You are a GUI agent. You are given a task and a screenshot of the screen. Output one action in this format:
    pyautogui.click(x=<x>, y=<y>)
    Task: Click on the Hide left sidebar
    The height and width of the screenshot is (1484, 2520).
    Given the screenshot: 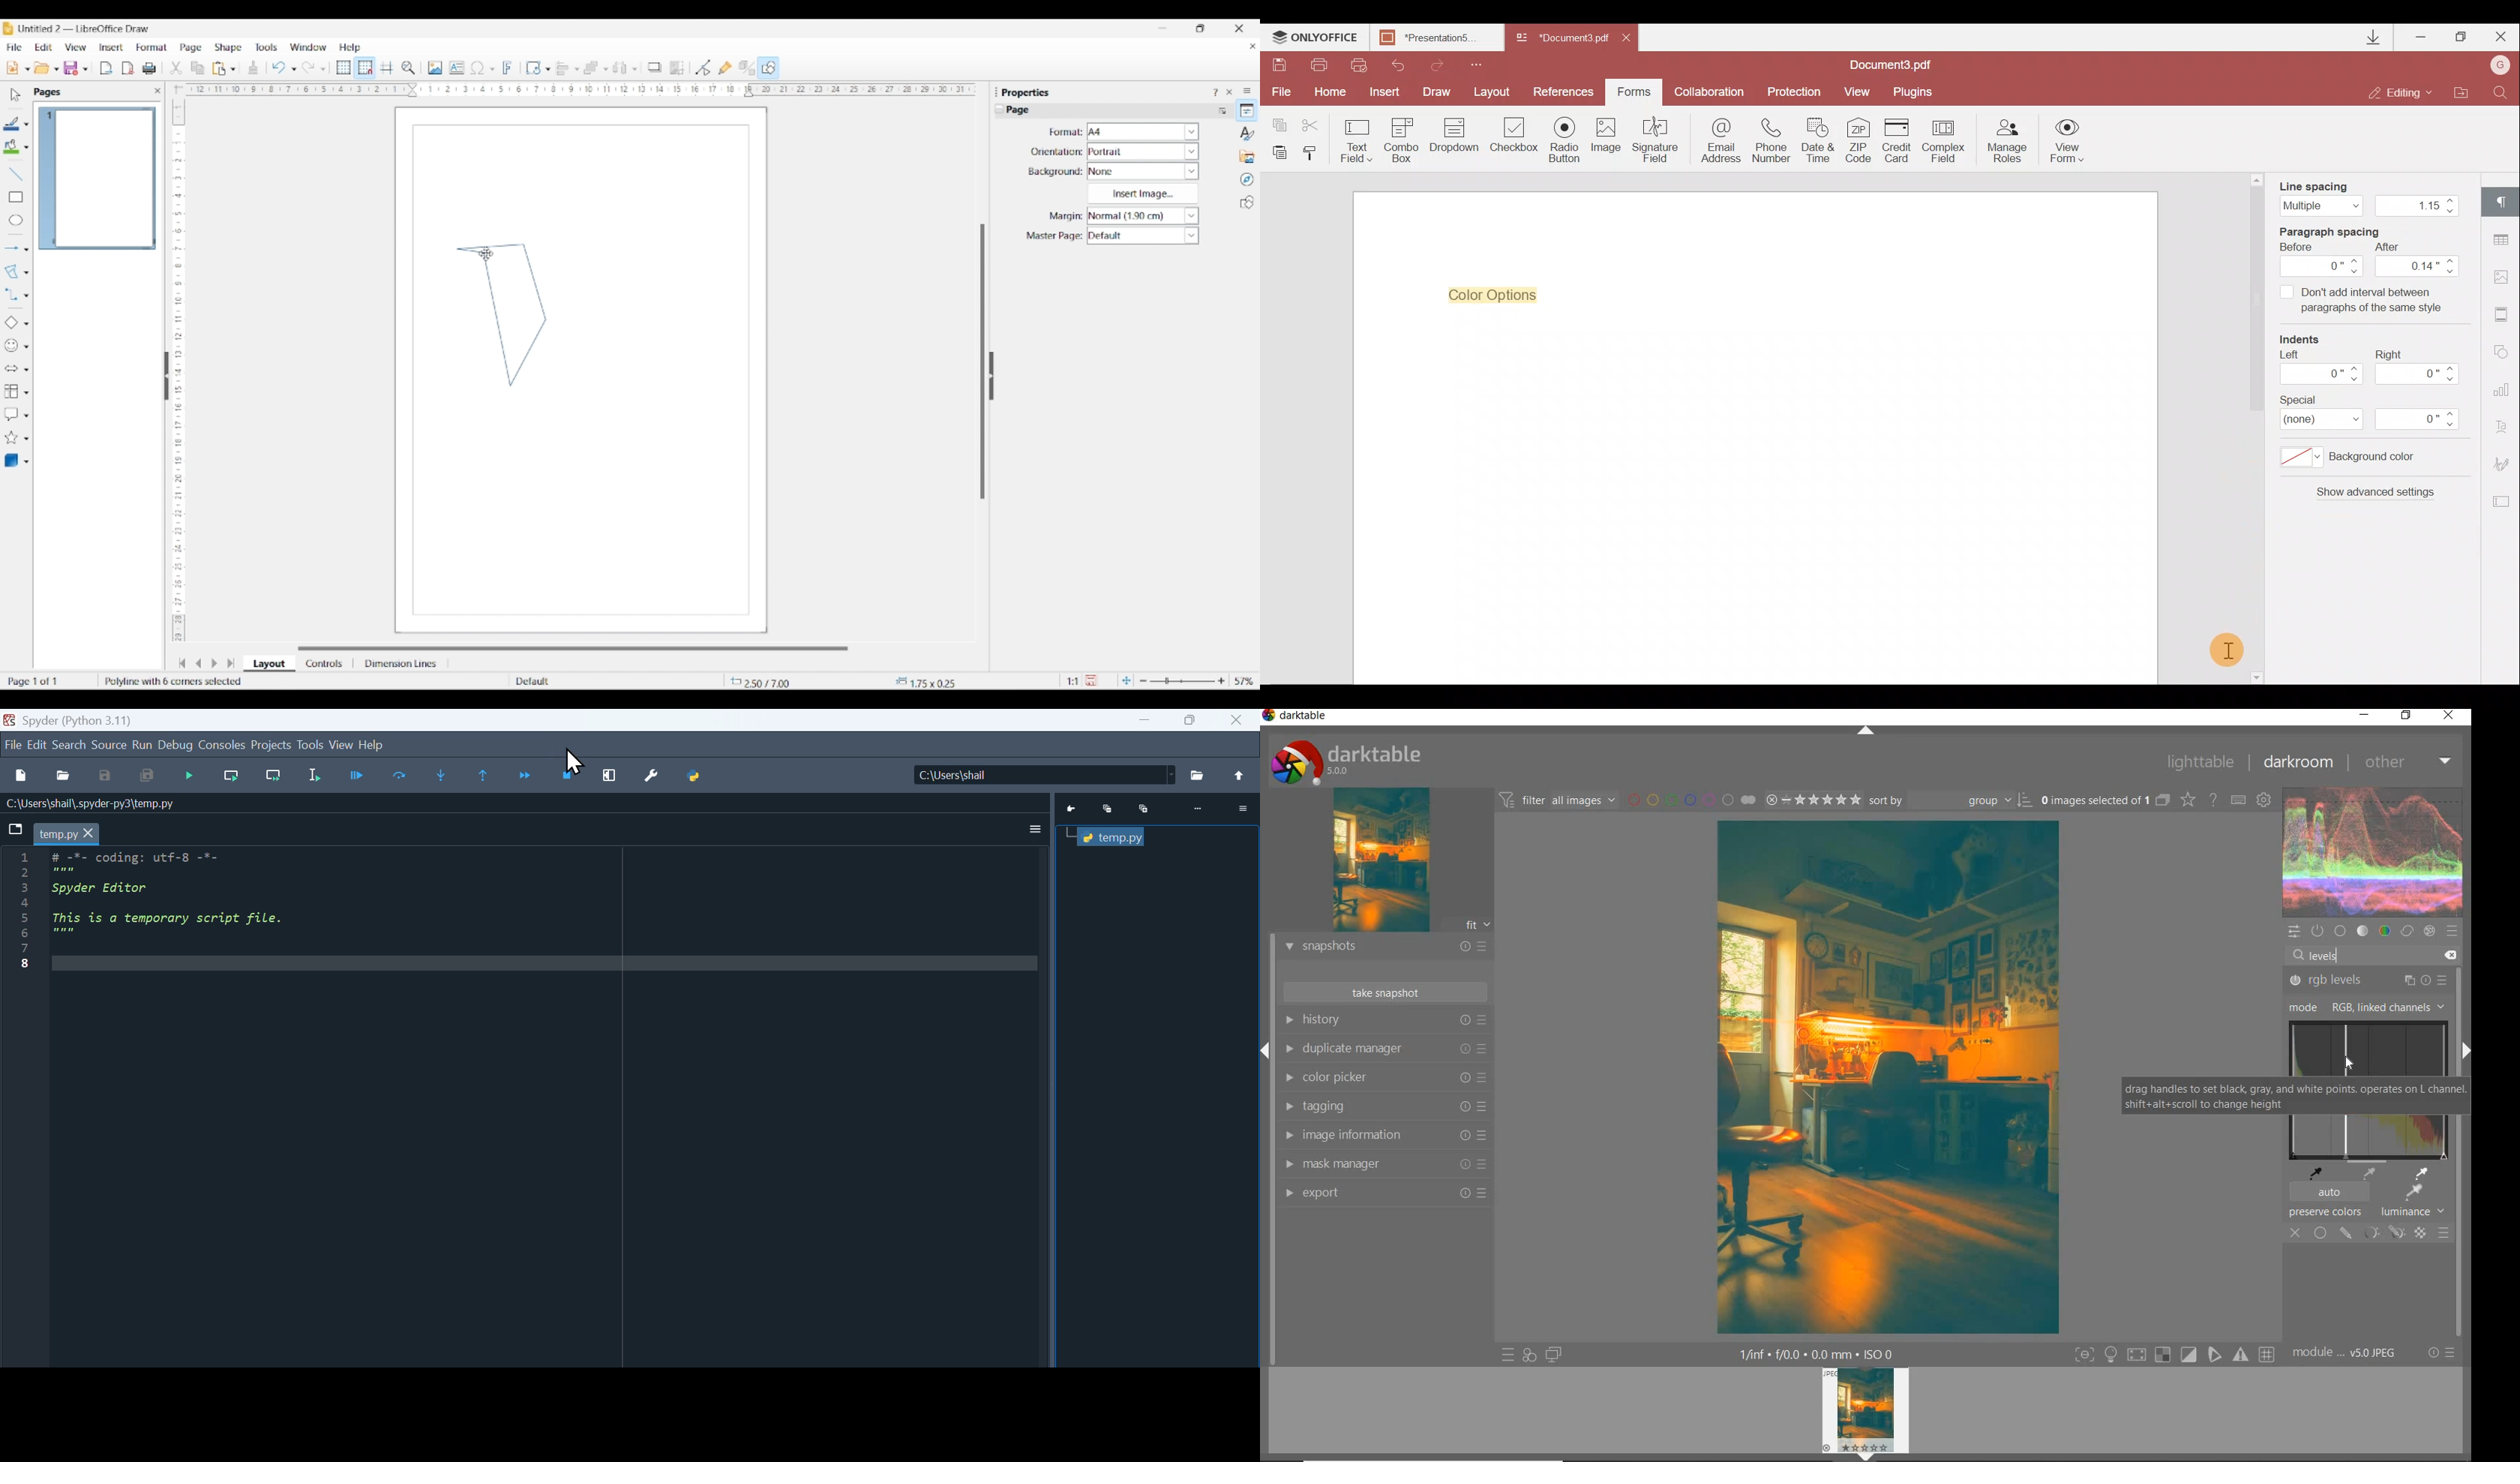 What is the action you would take?
    pyautogui.click(x=167, y=376)
    